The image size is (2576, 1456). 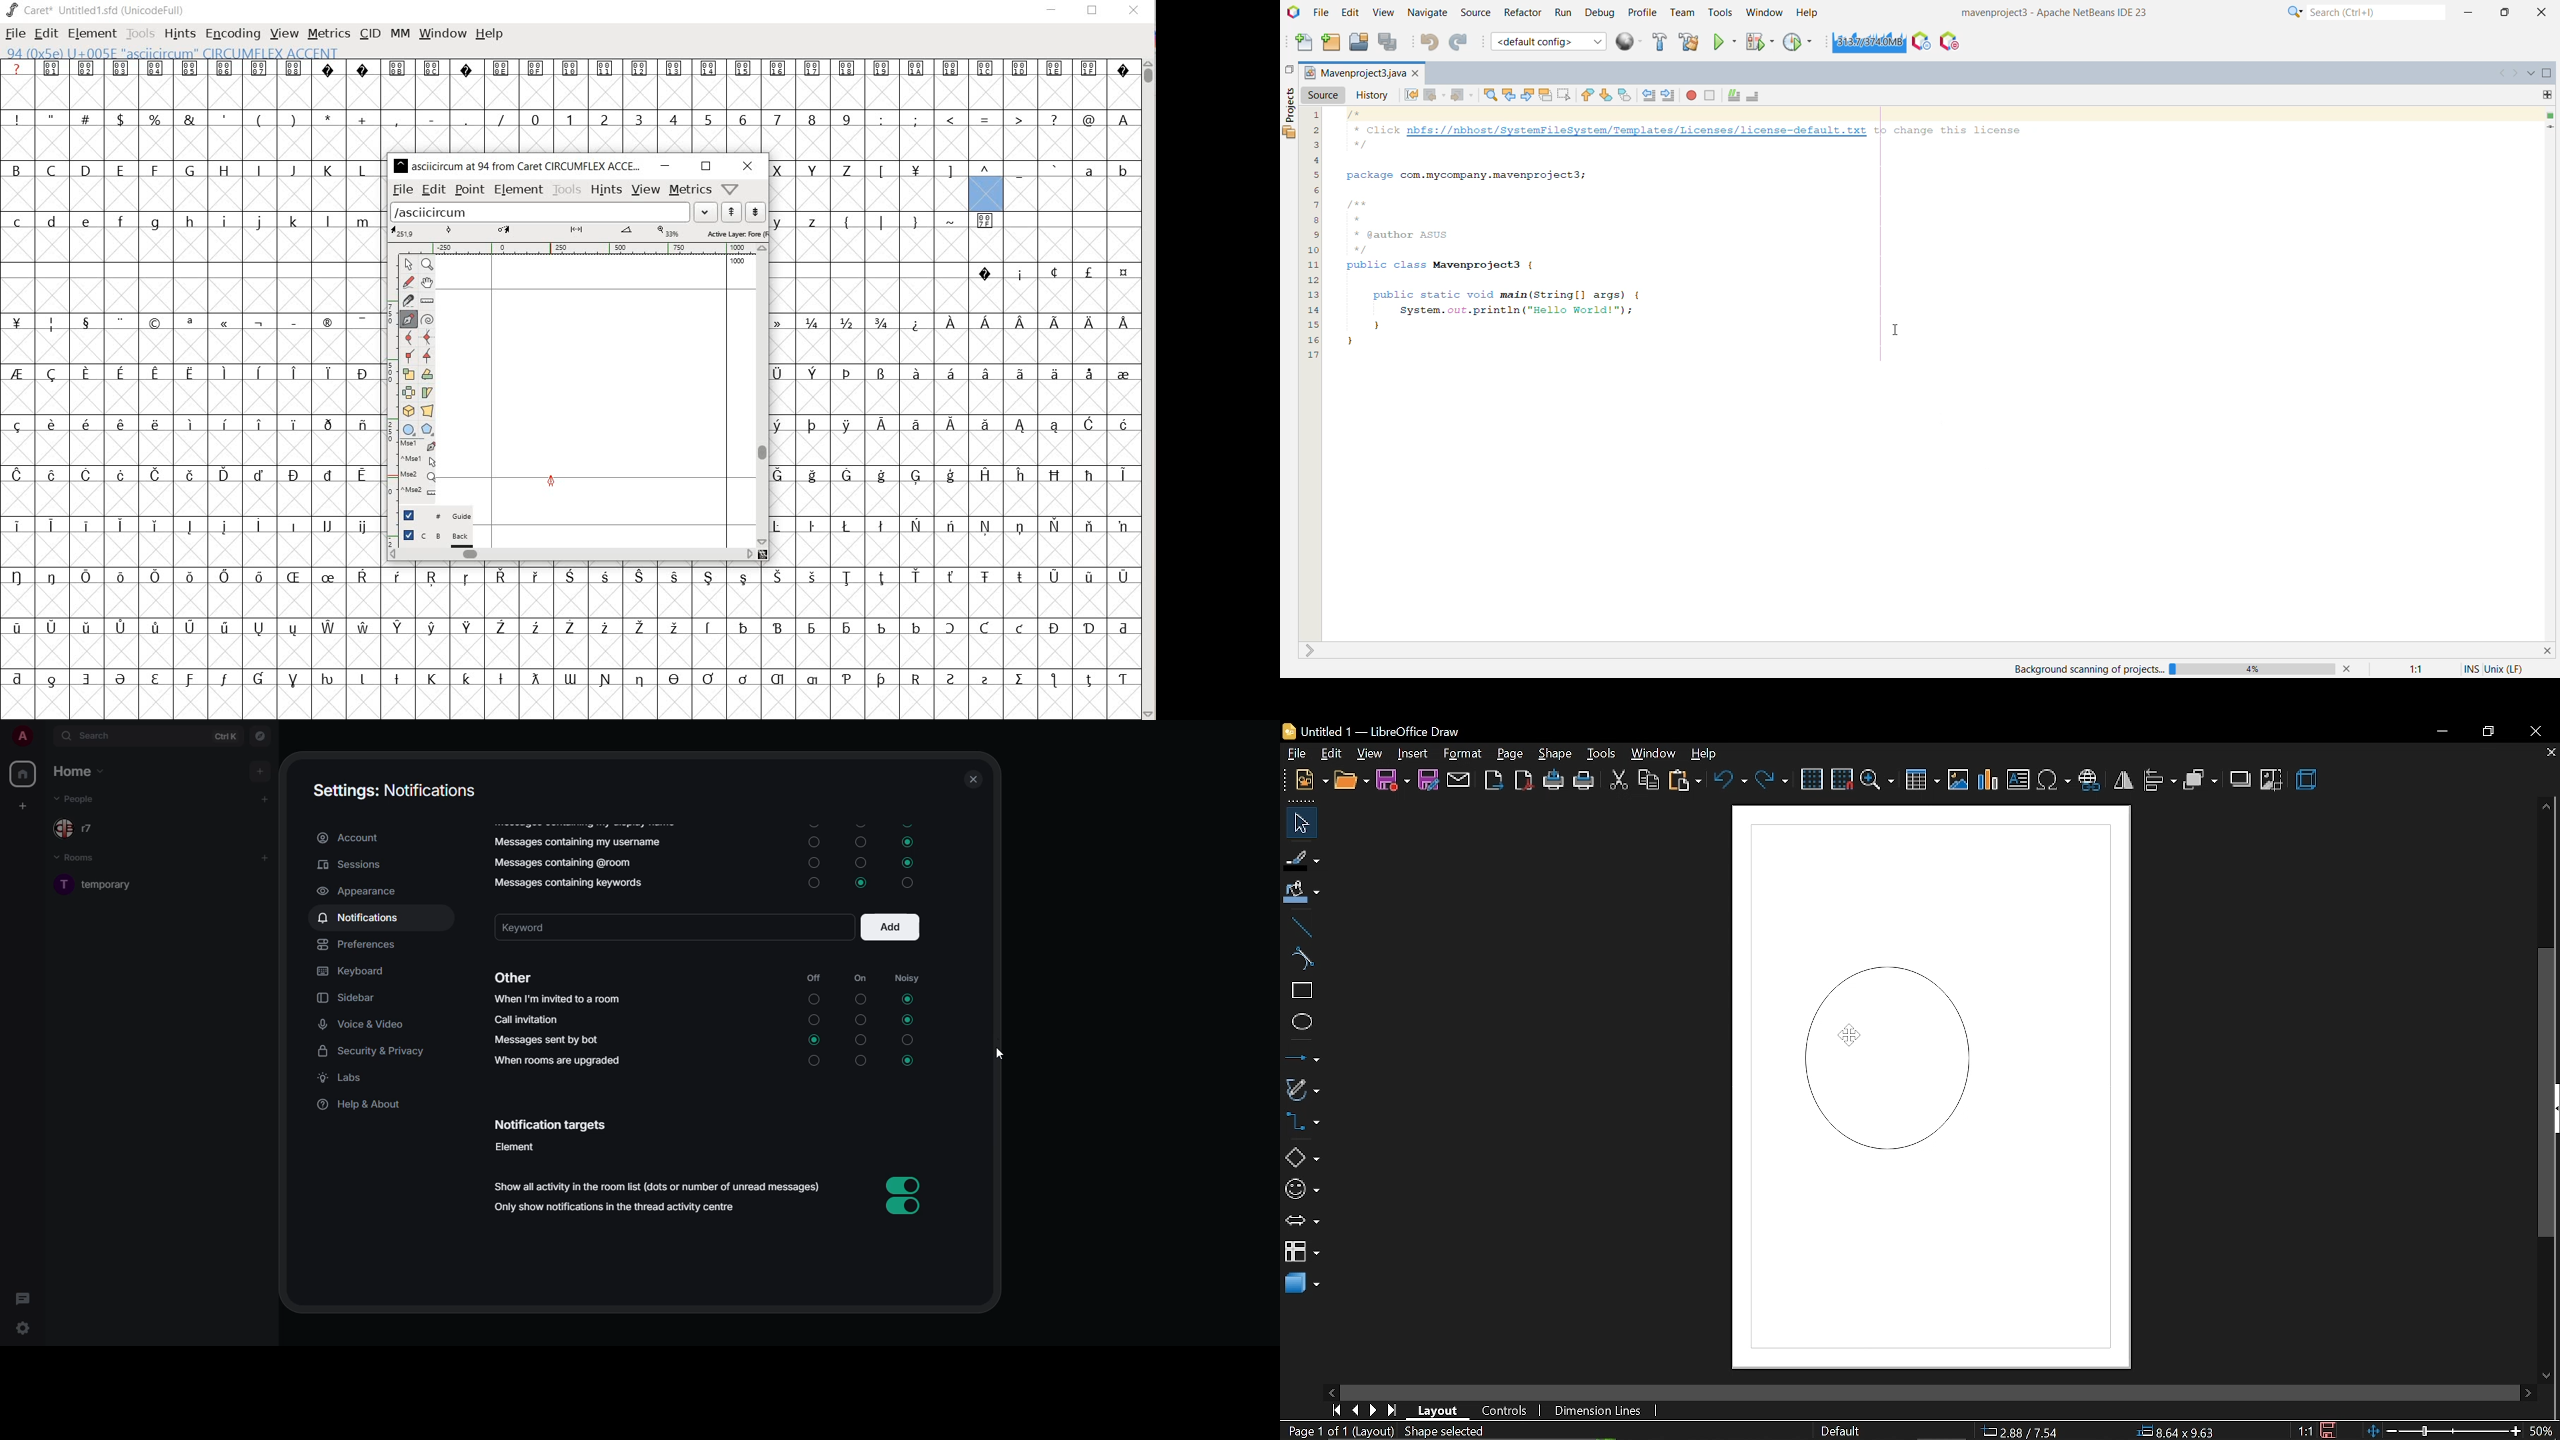 What do you see at coordinates (996, 1052) in the screenshot?
I see `cursor` at bounding box center [996, 1052].